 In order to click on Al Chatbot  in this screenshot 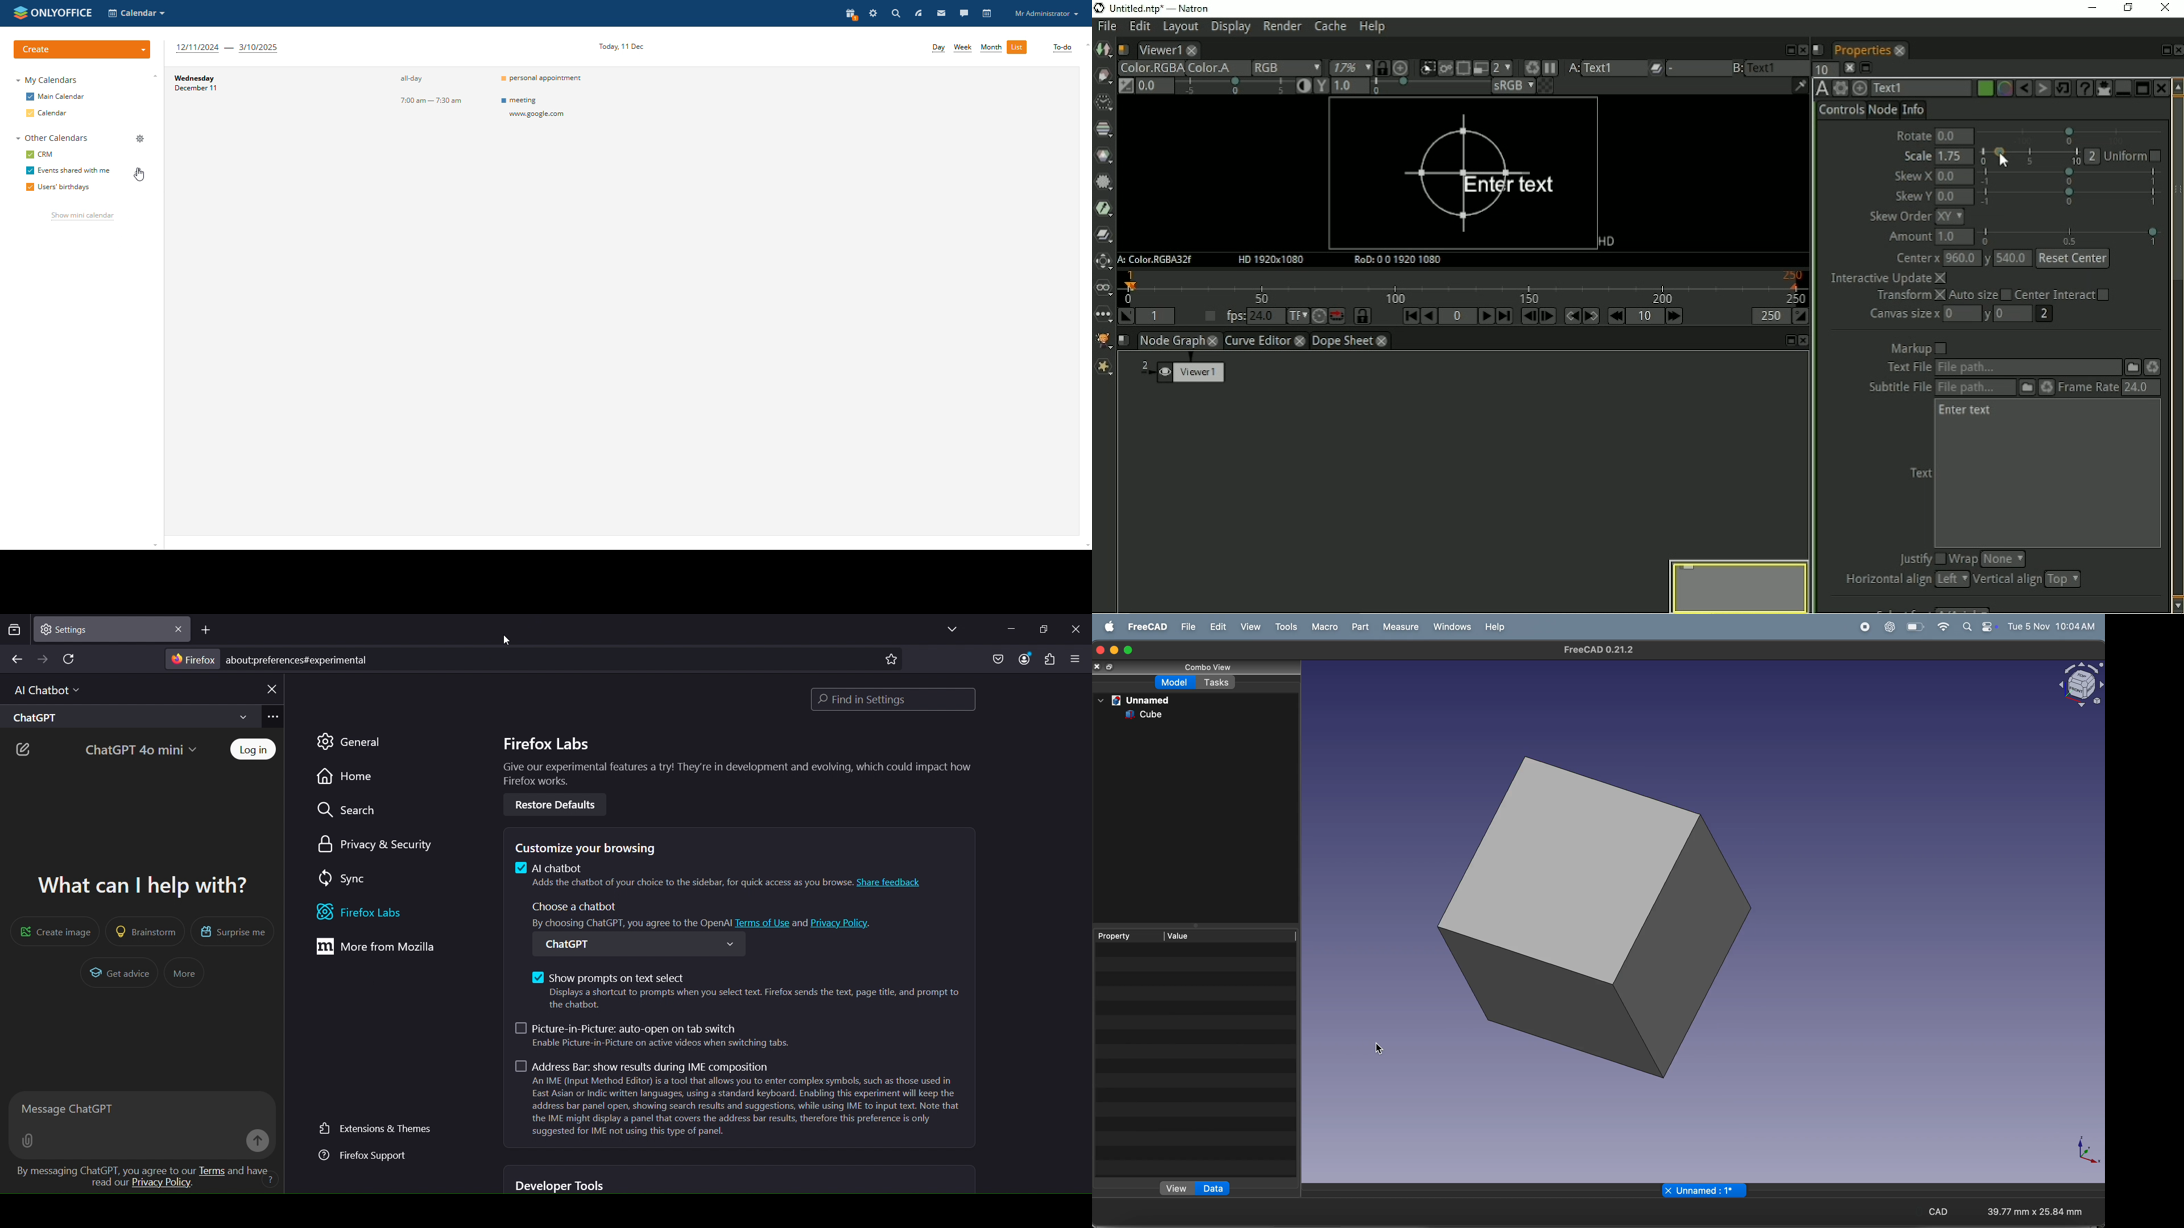, I will do `click(42, 689)`.